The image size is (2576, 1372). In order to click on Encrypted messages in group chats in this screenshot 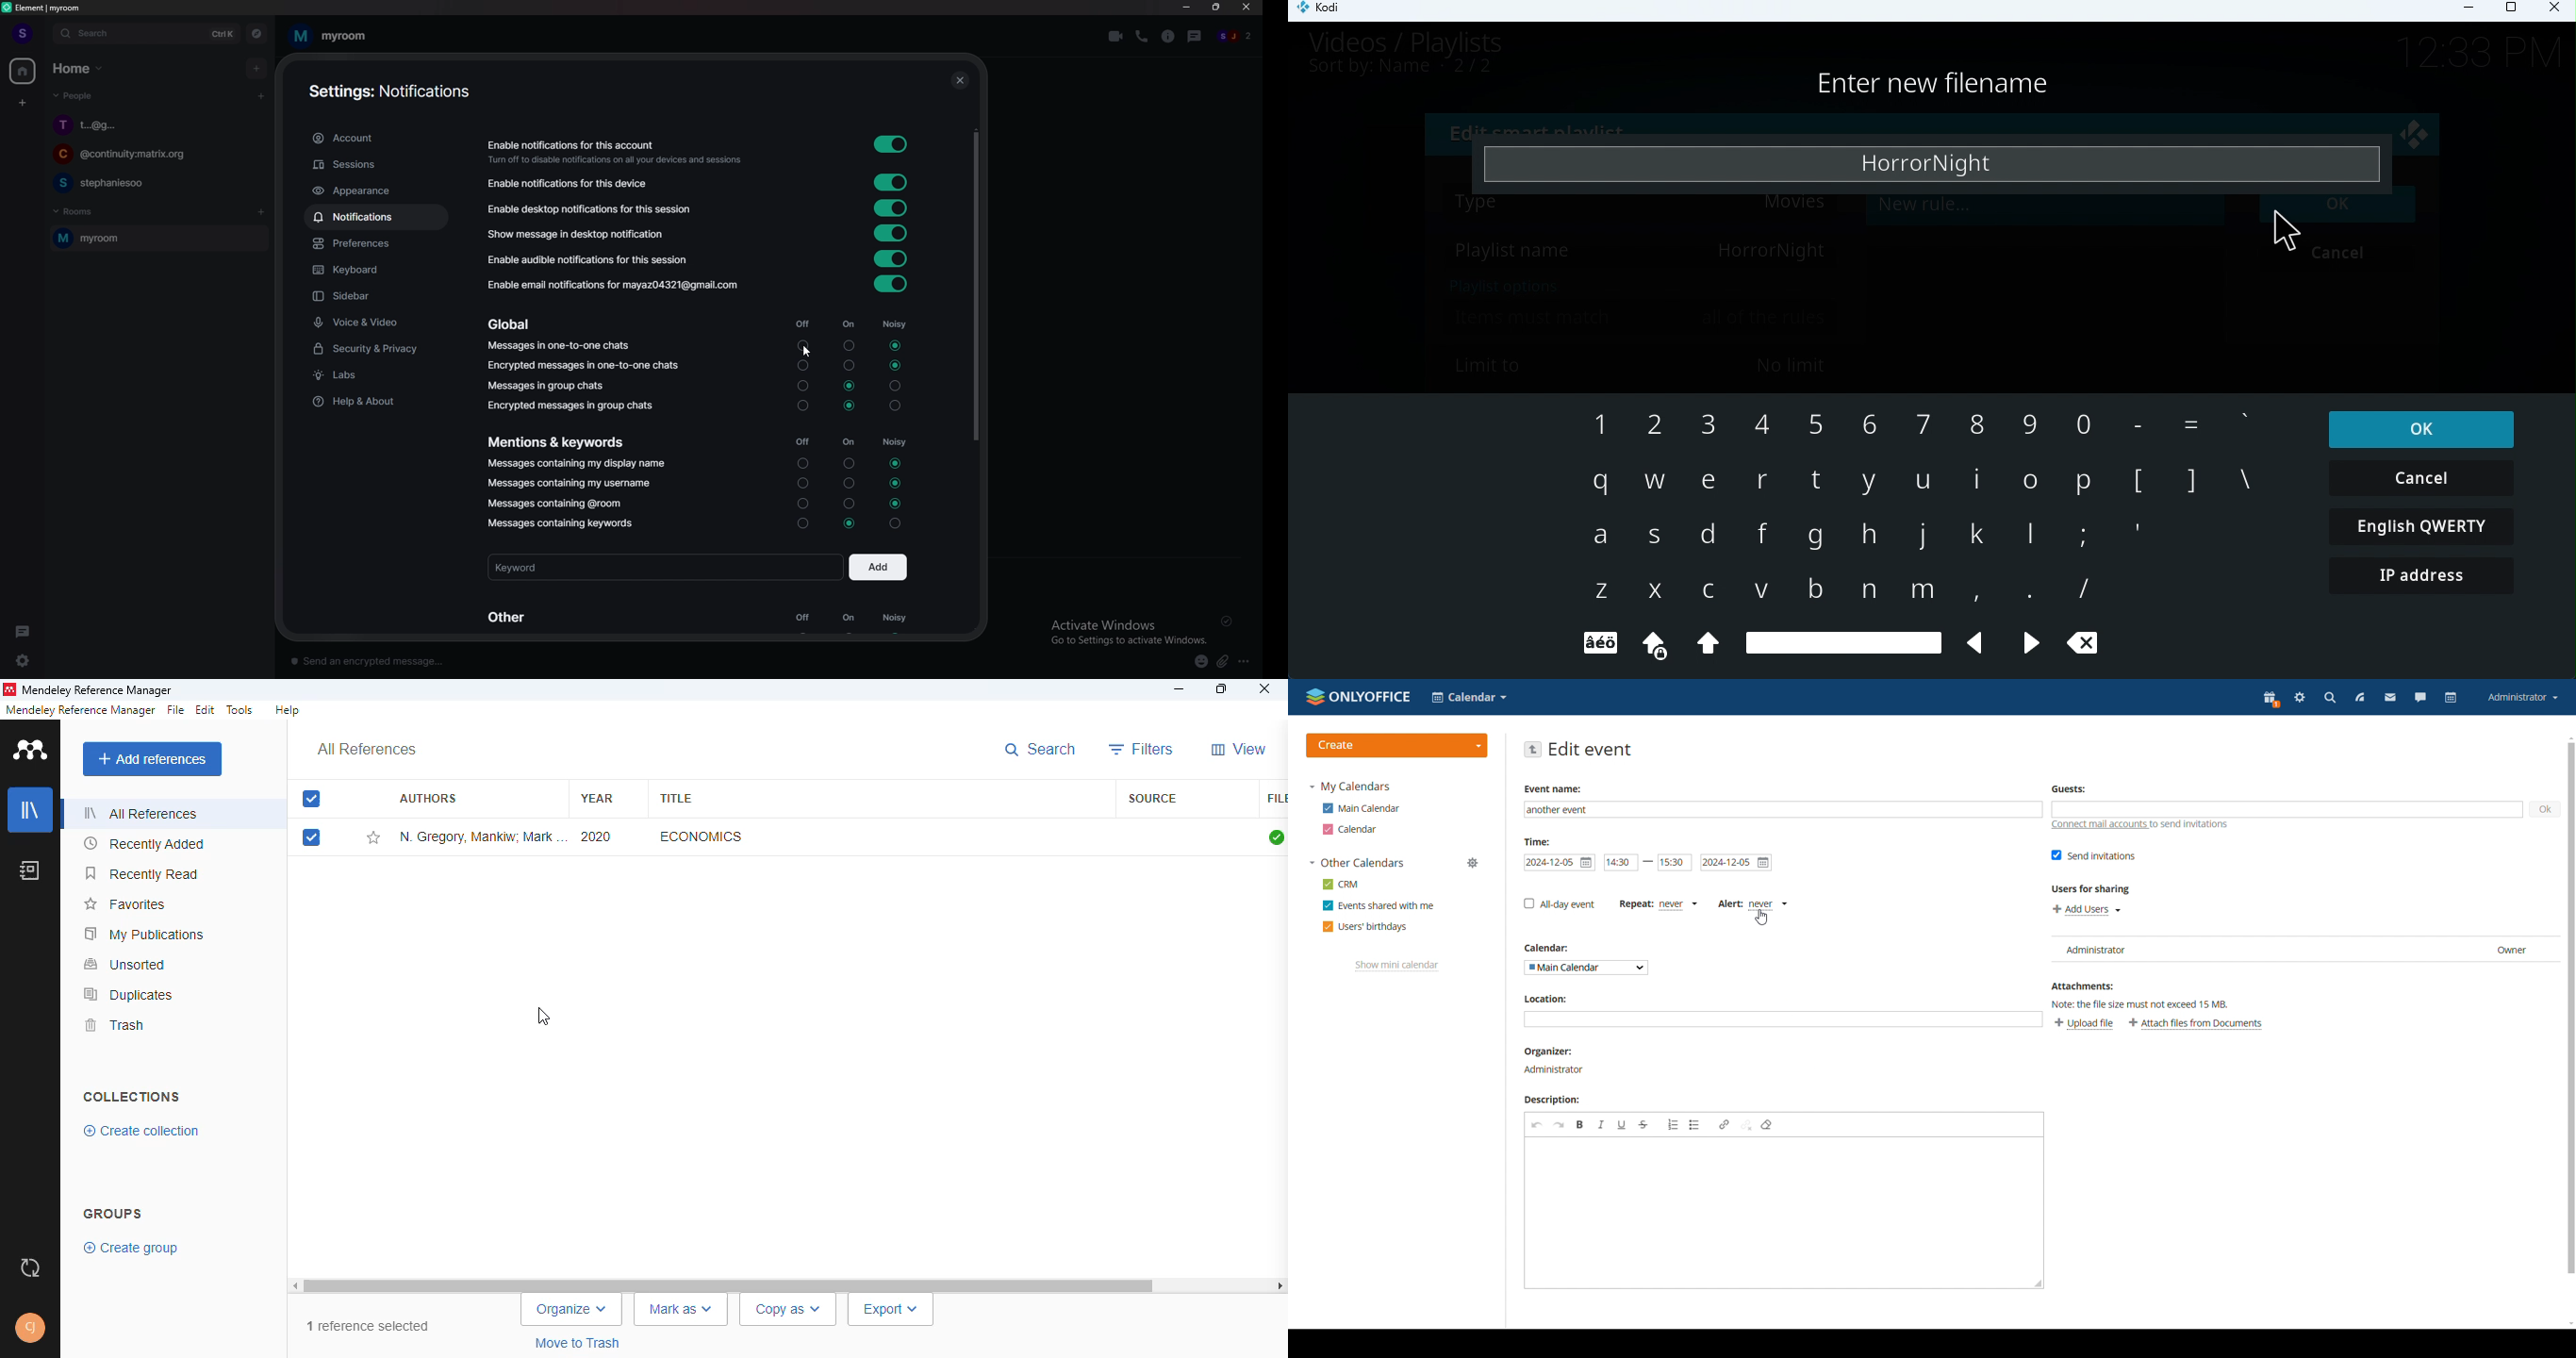, I will do `click(572, 406)`.